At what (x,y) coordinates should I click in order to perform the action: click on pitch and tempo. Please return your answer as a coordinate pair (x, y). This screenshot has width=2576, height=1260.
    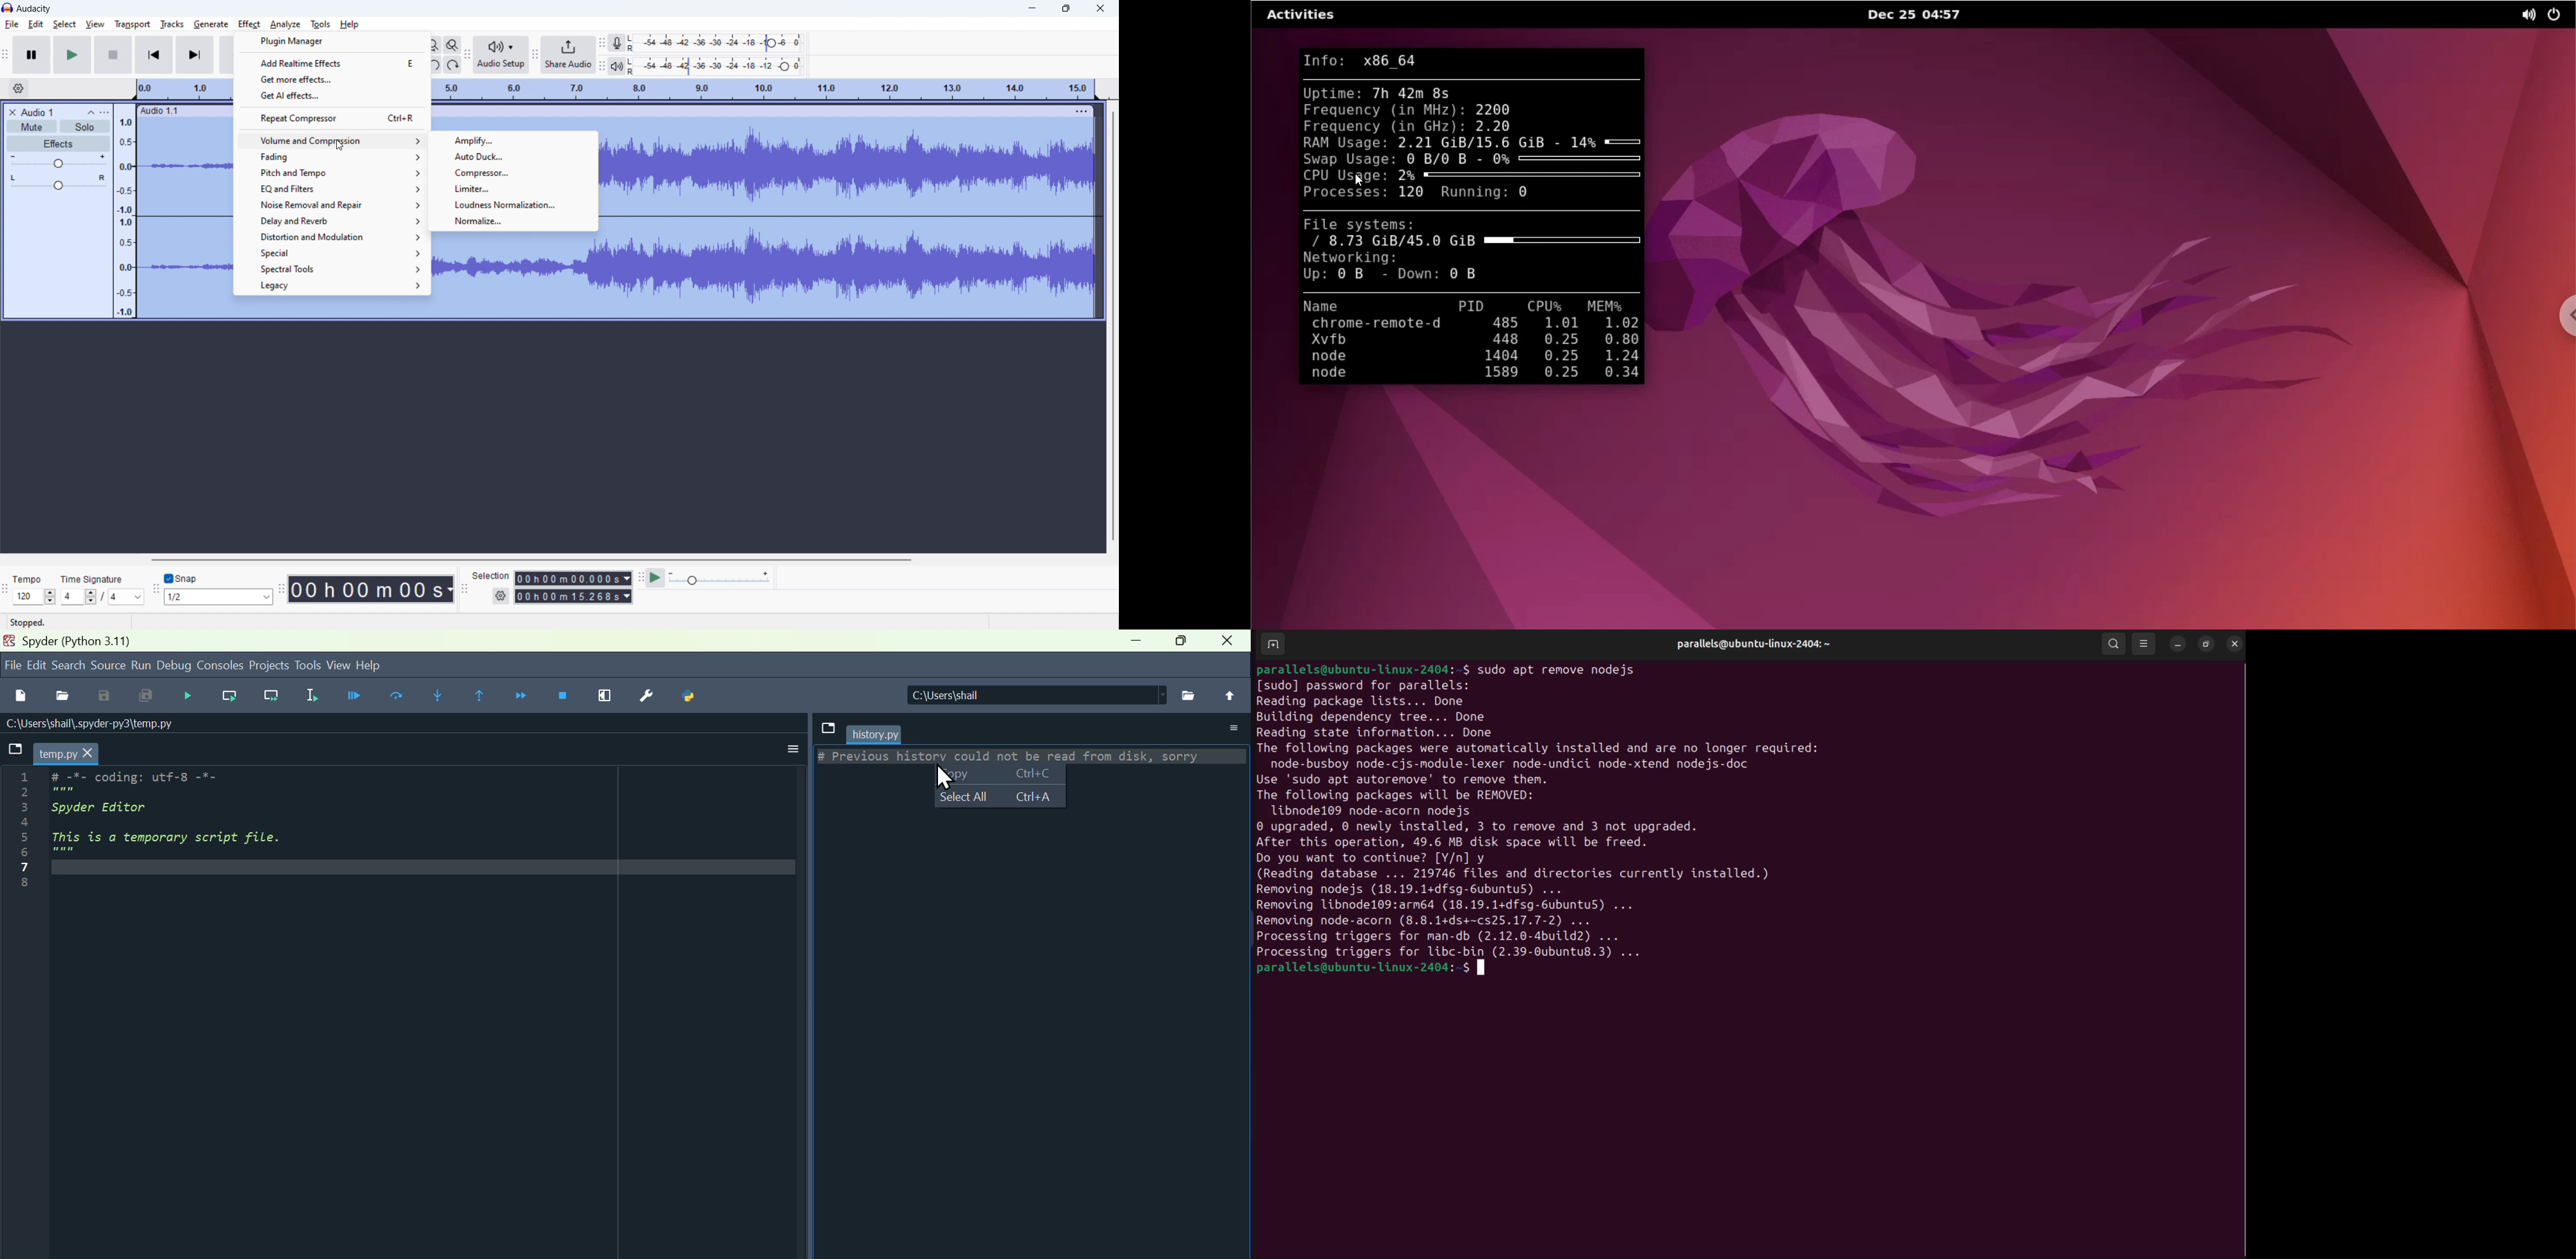
    Looking at the image, I should click on (330, 173).